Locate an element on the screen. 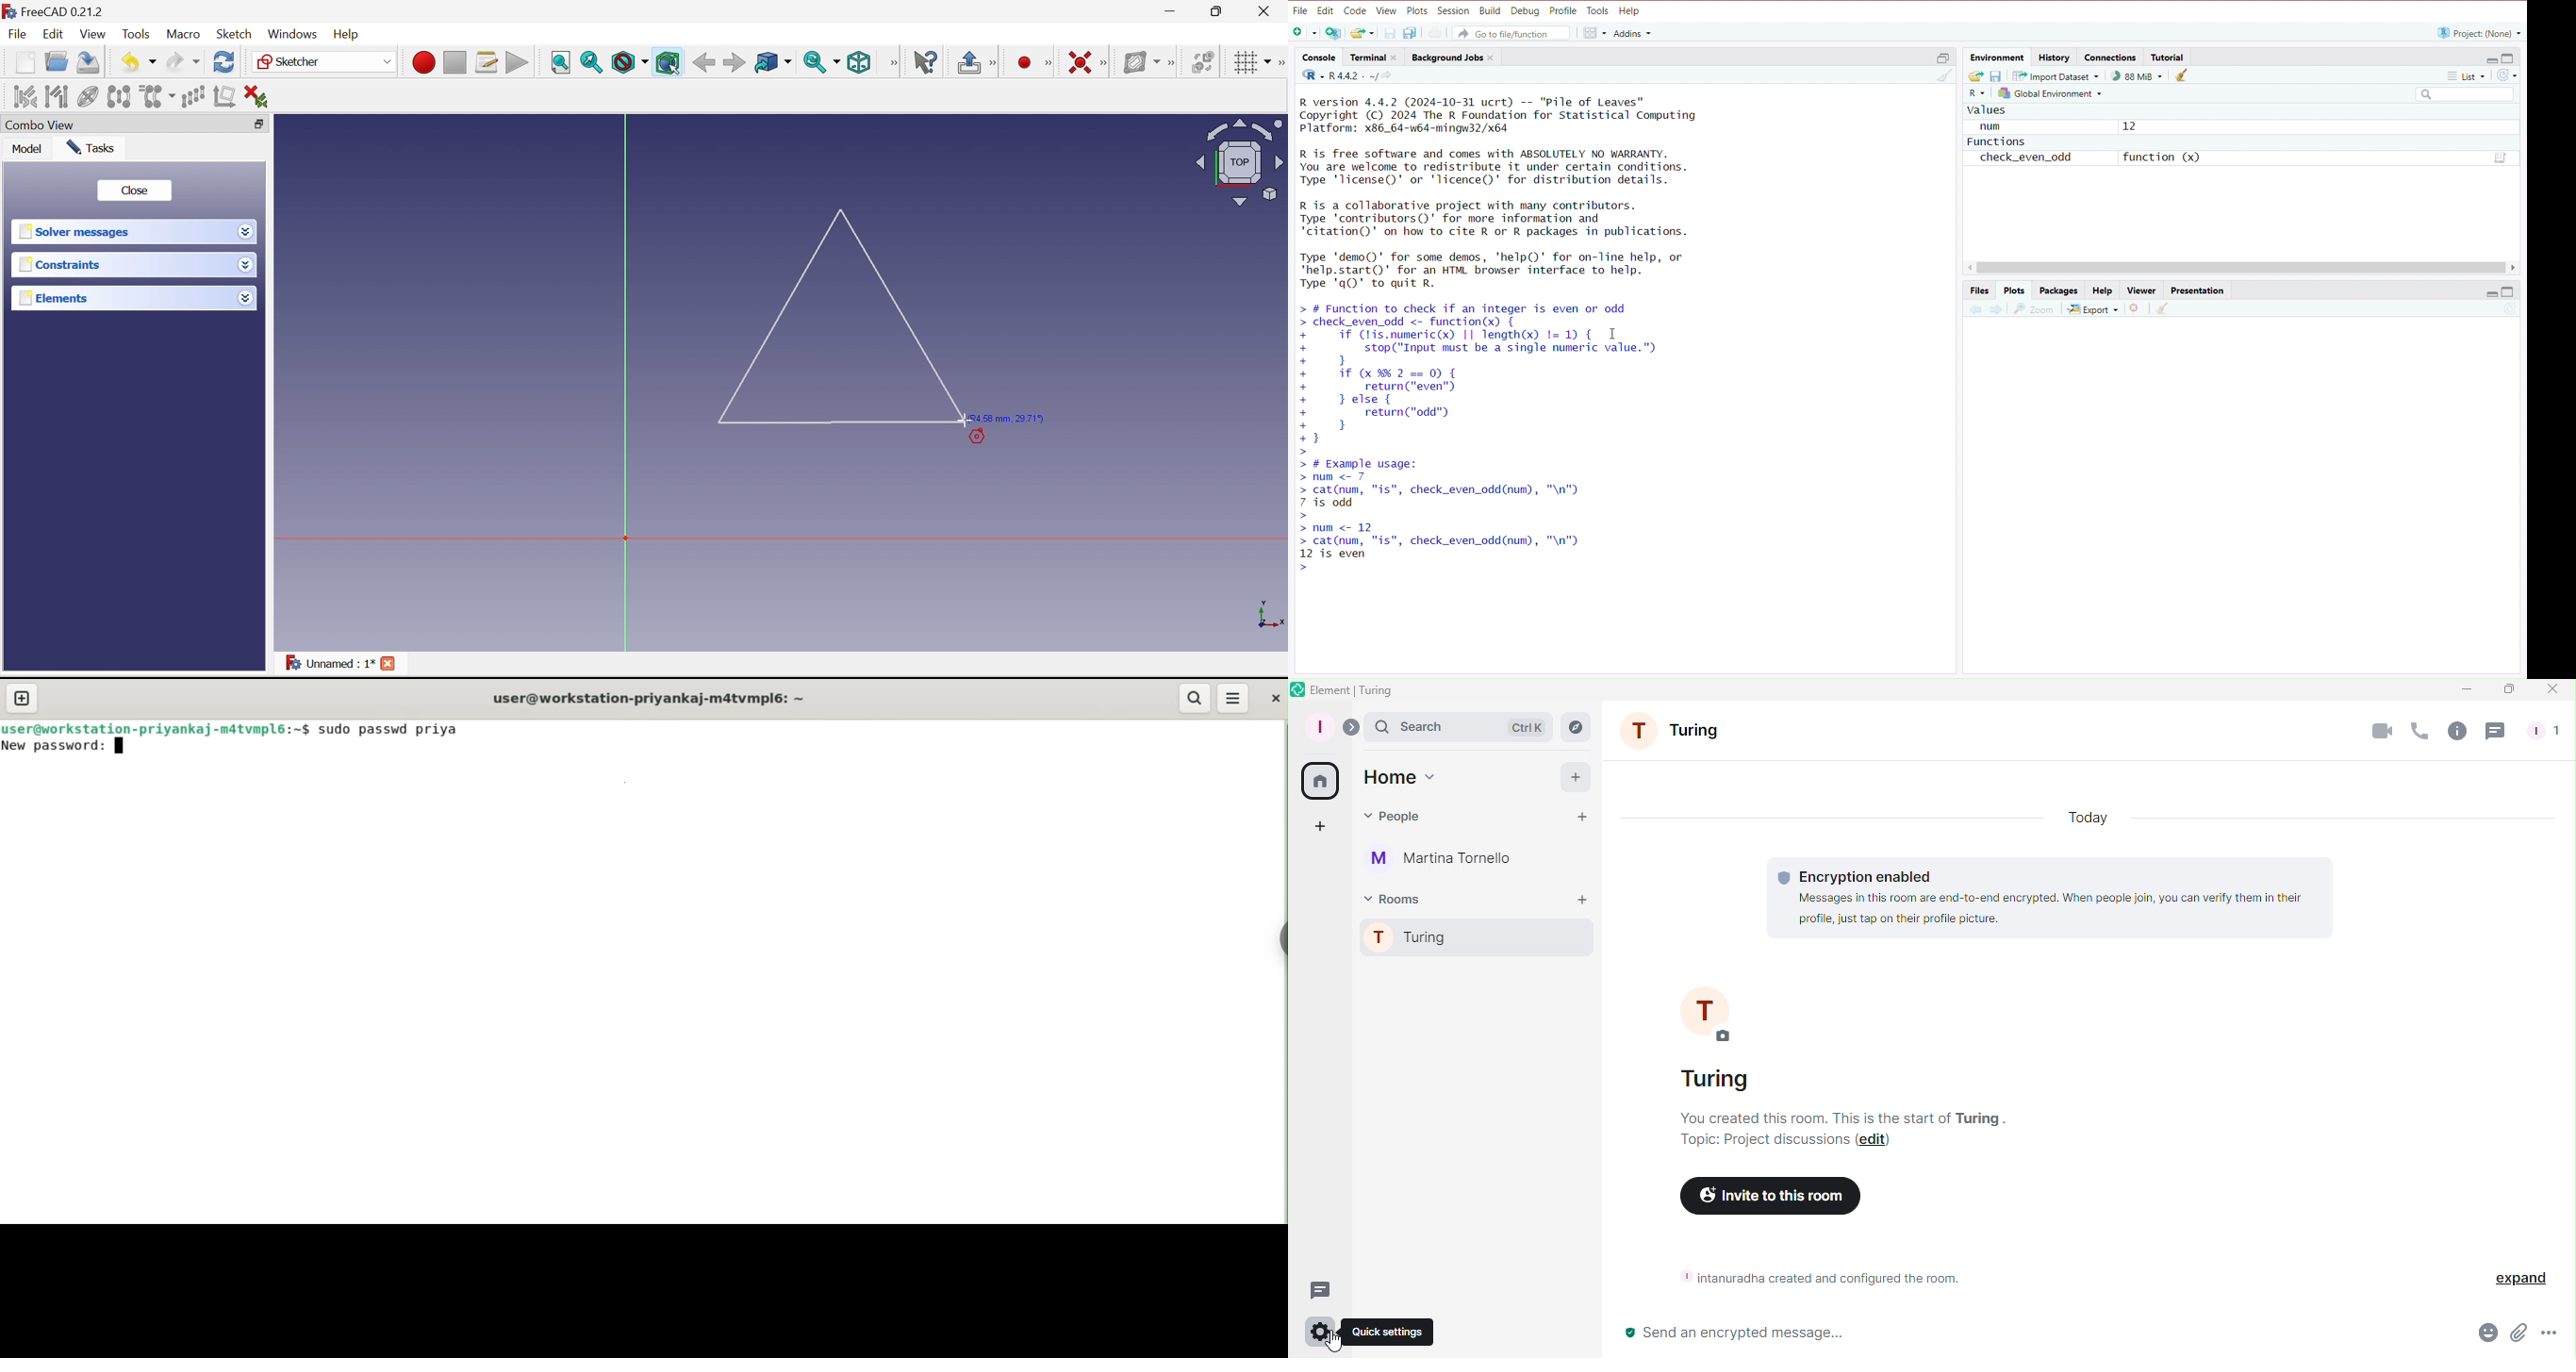 The height and width of the screenshot is (1372, 2576). 88mb is located at coordinates (2138, 76).